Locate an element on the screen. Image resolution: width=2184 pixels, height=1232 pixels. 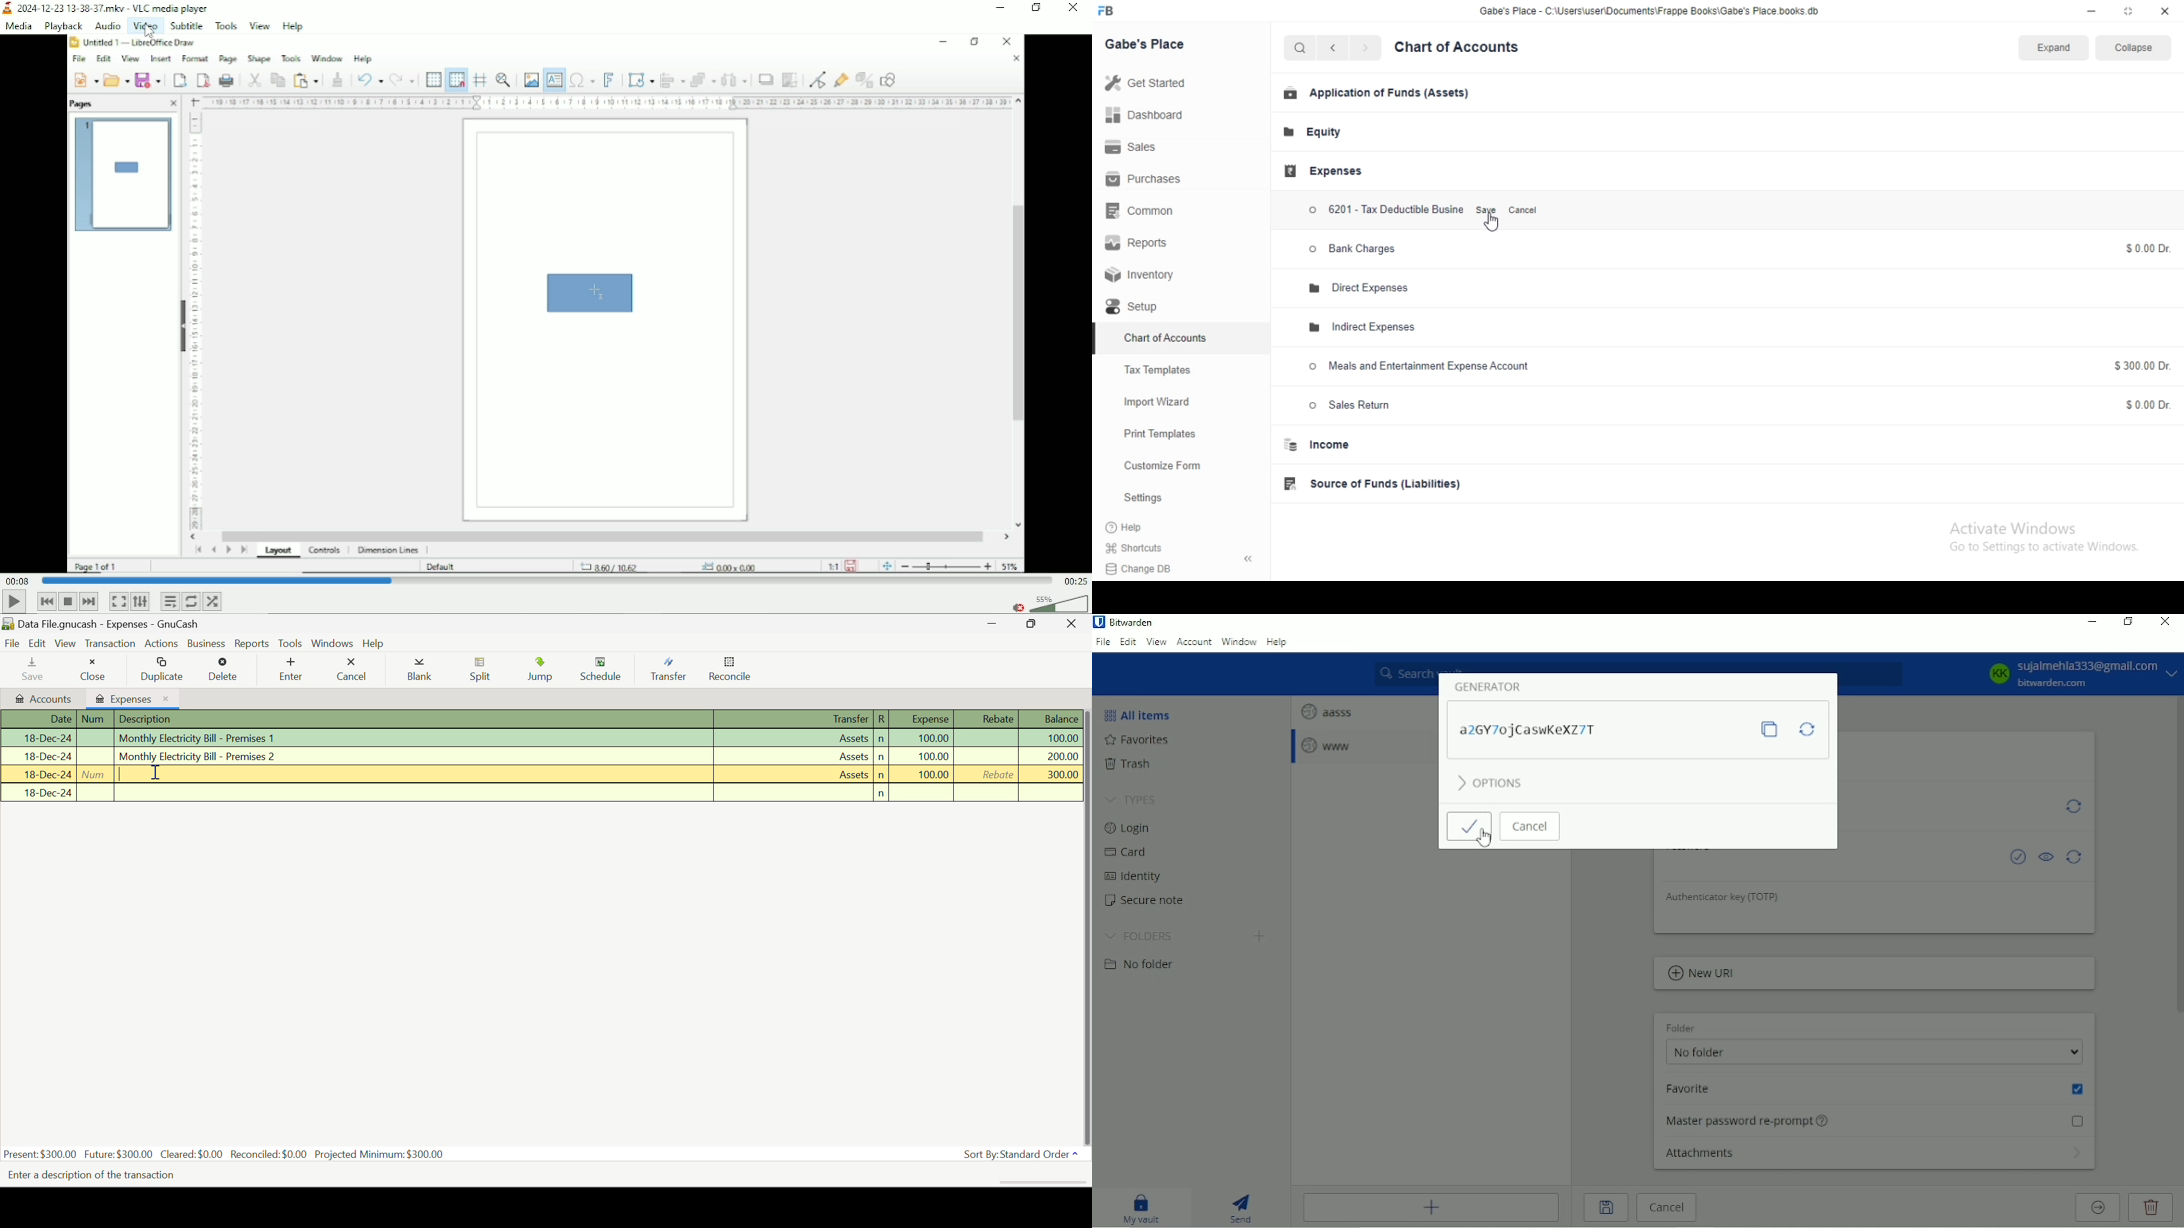
Play duration is located at coordinates (547, 581).